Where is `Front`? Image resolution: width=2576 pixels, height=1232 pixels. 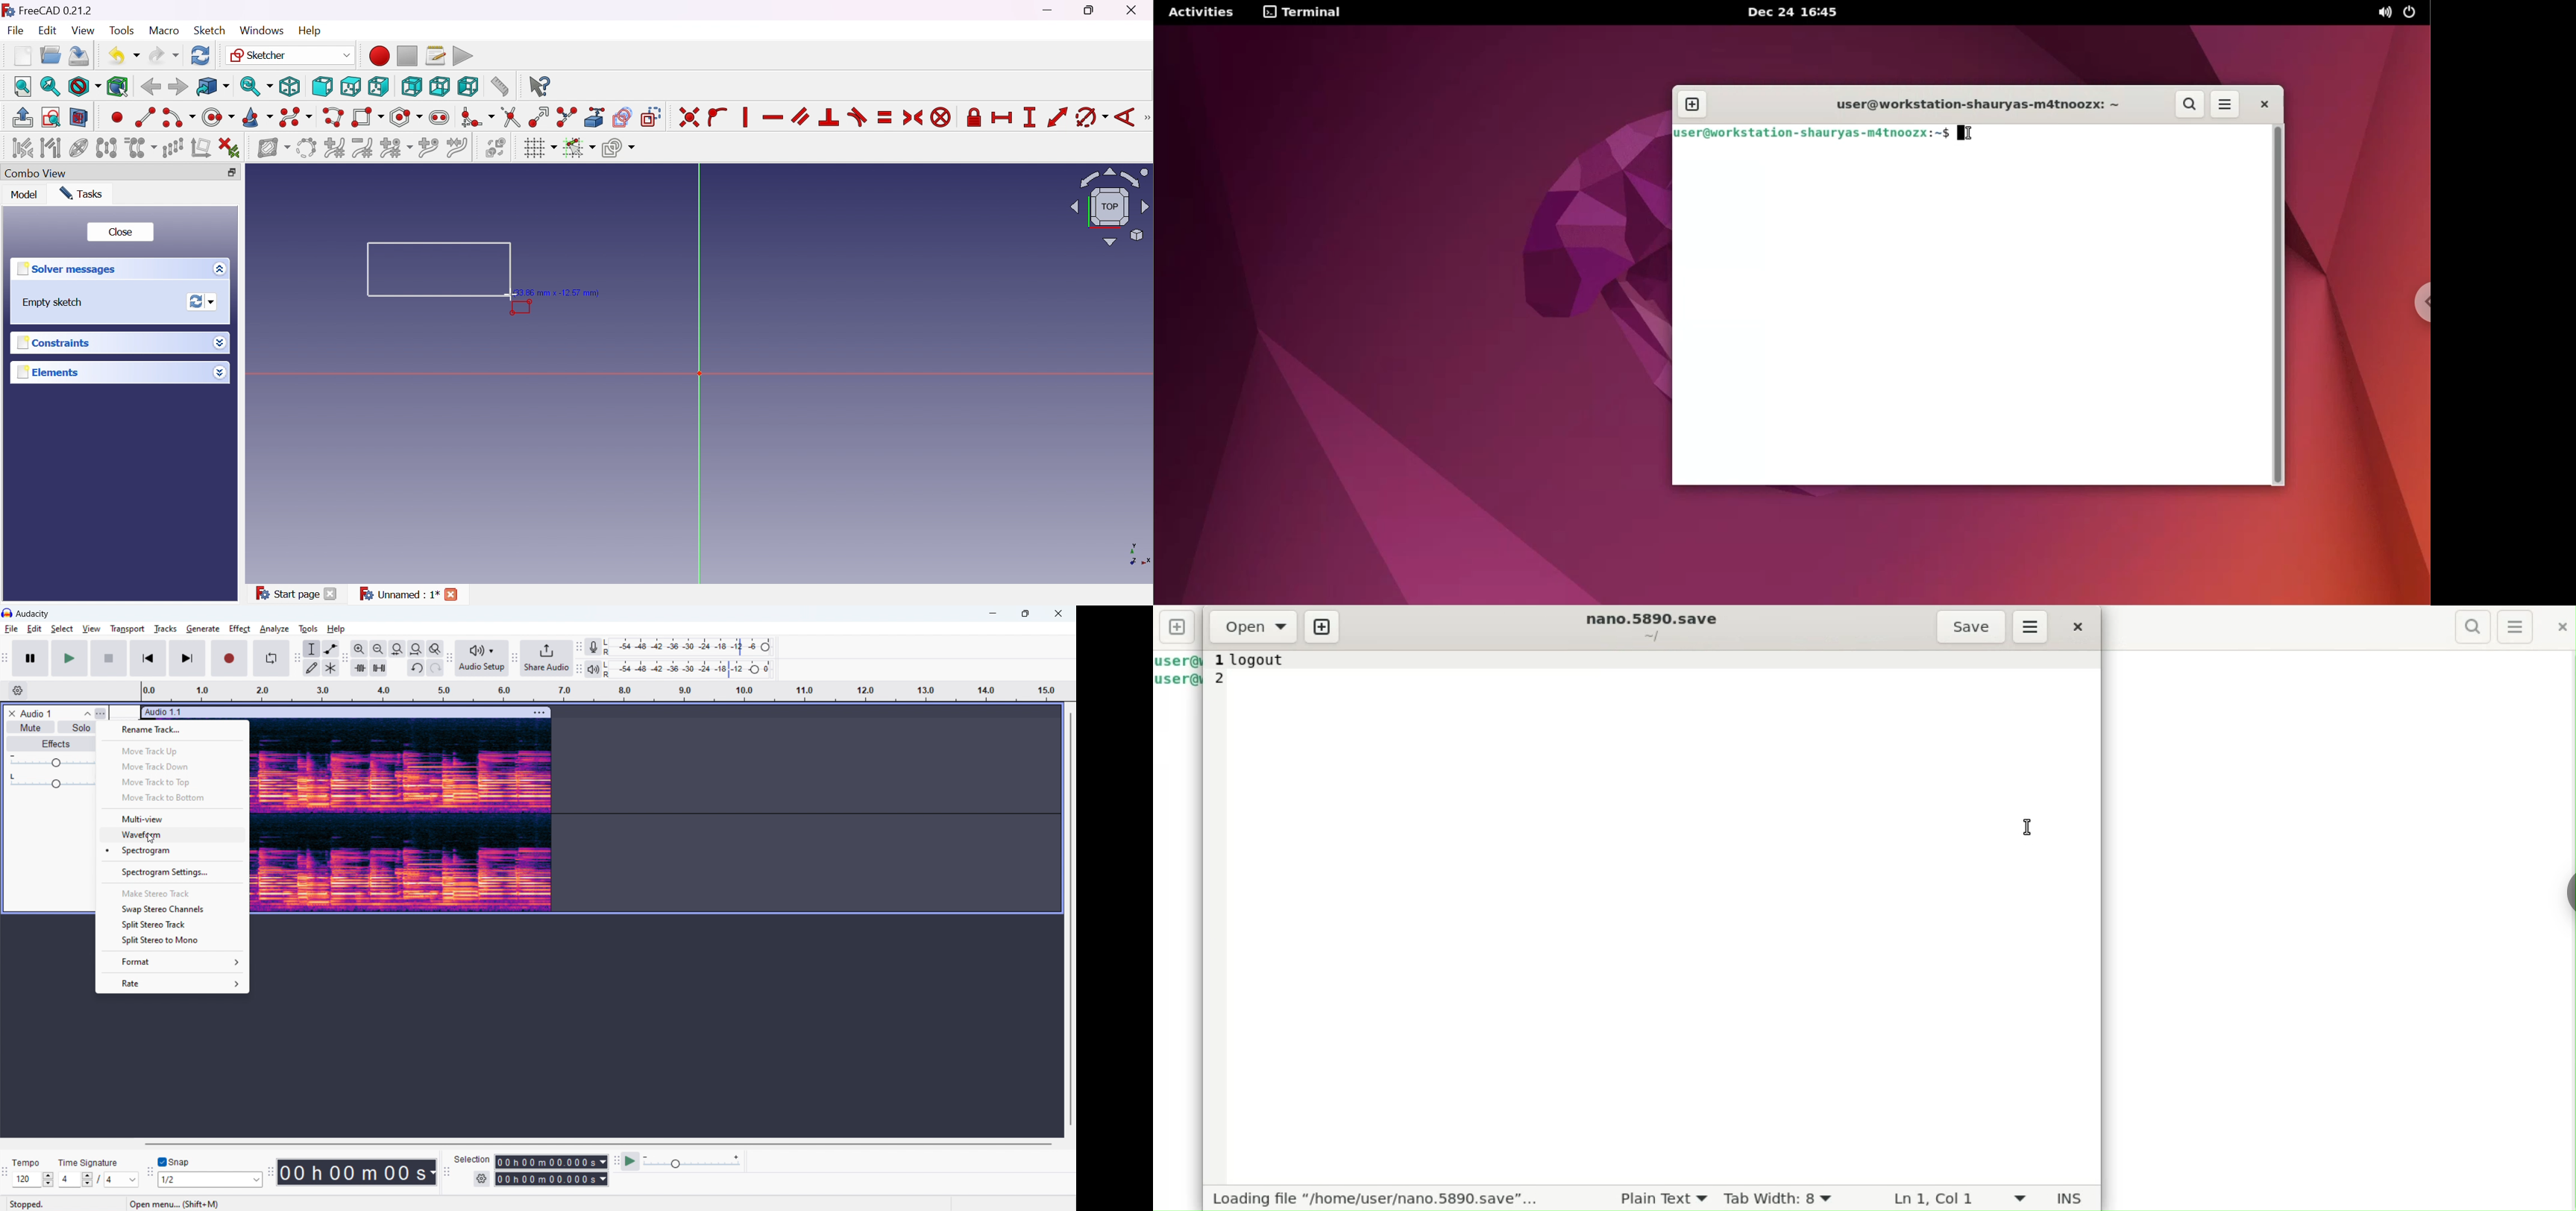
Front is located at coordinates (322, 87).